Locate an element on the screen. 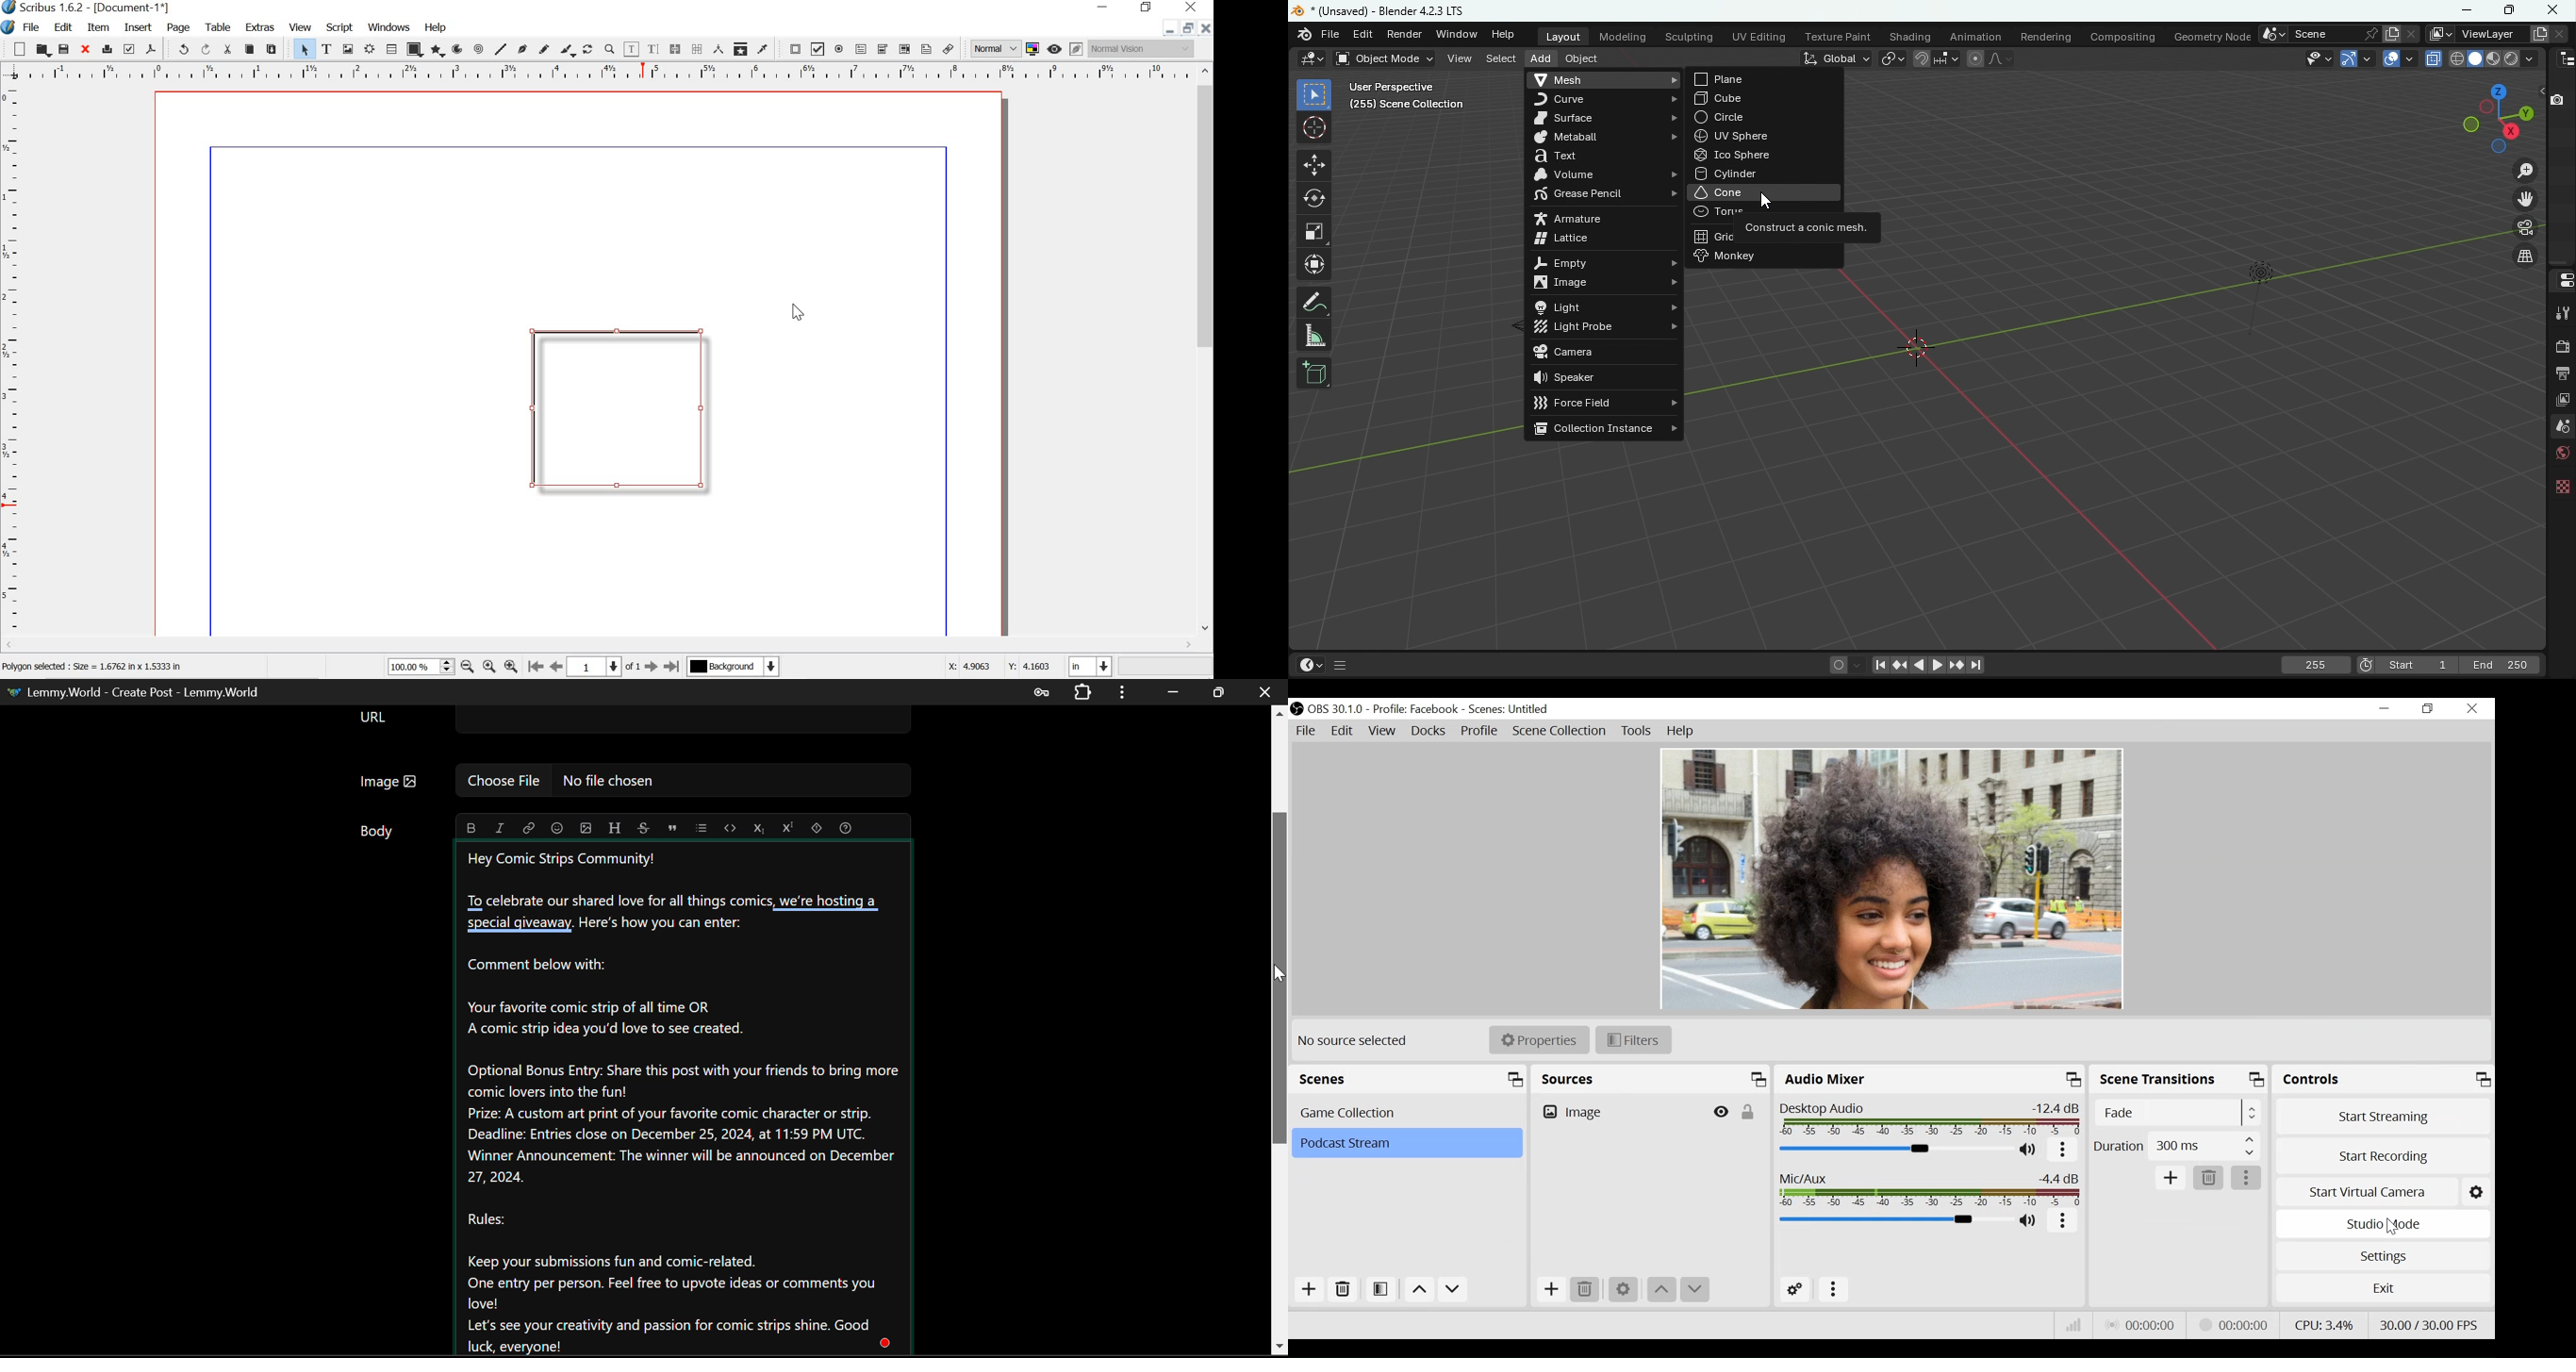 This screenshot has width=2576, height=1372. Select Scene Transitions is located at coordinates (2179, 1112).